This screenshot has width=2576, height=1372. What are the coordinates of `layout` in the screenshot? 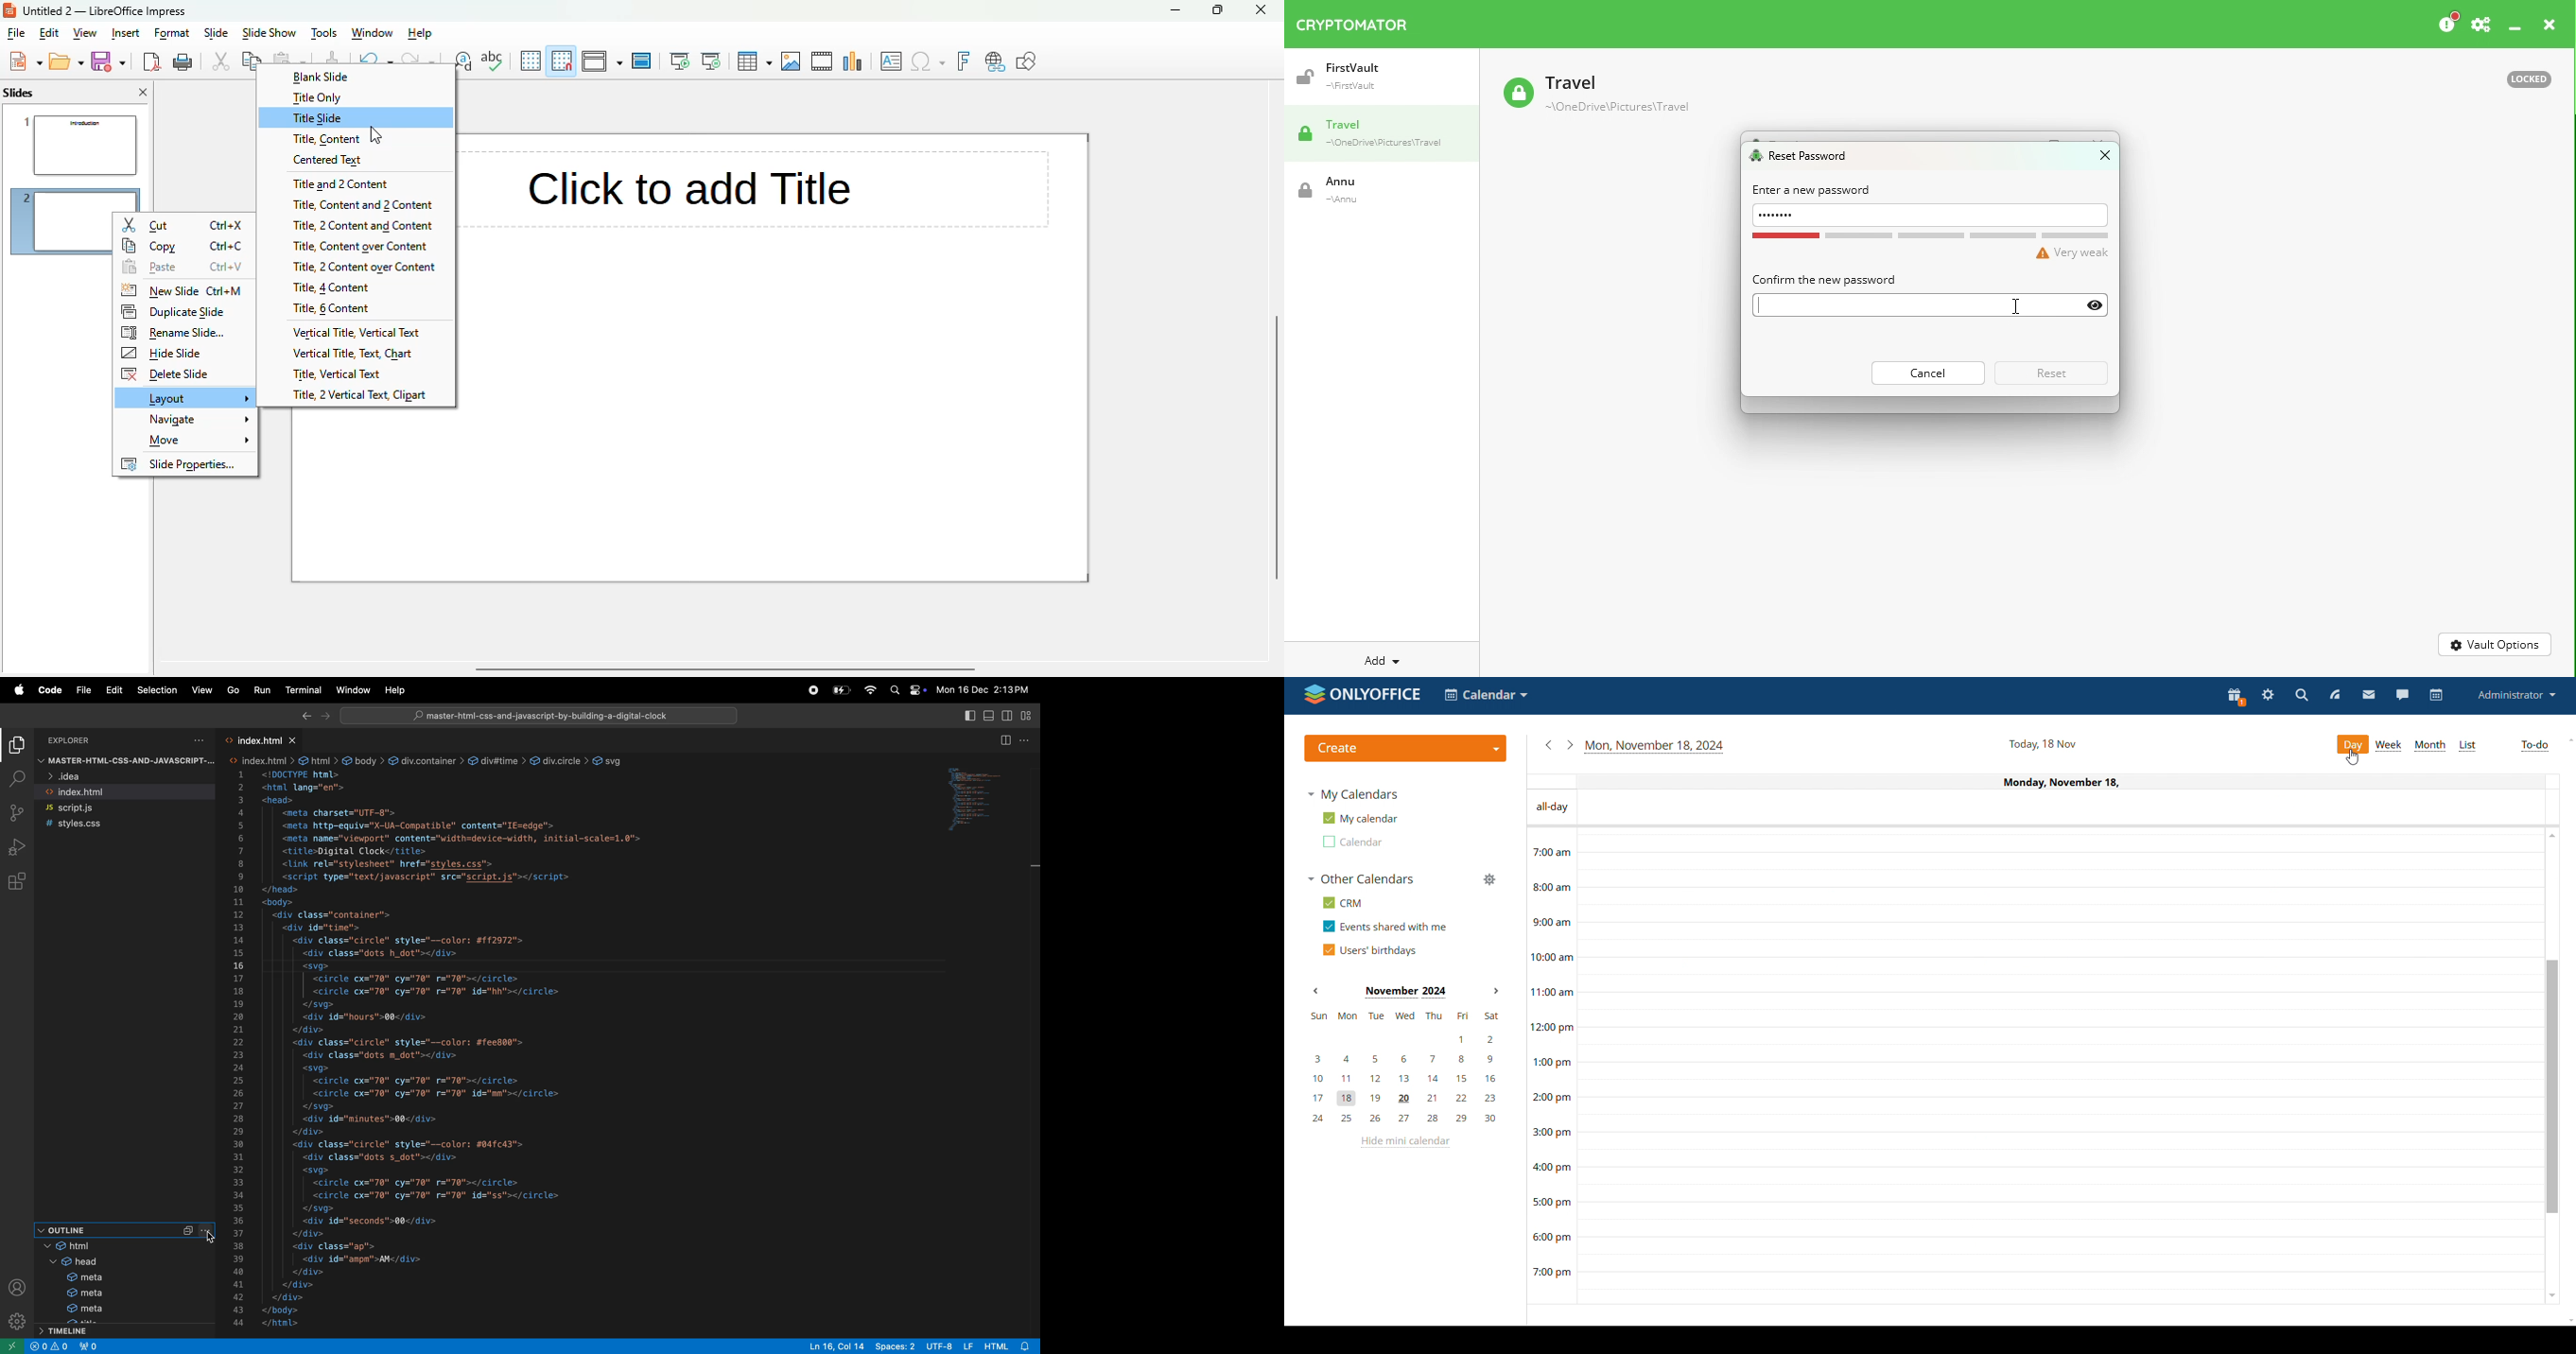 It's located at (188, 398).